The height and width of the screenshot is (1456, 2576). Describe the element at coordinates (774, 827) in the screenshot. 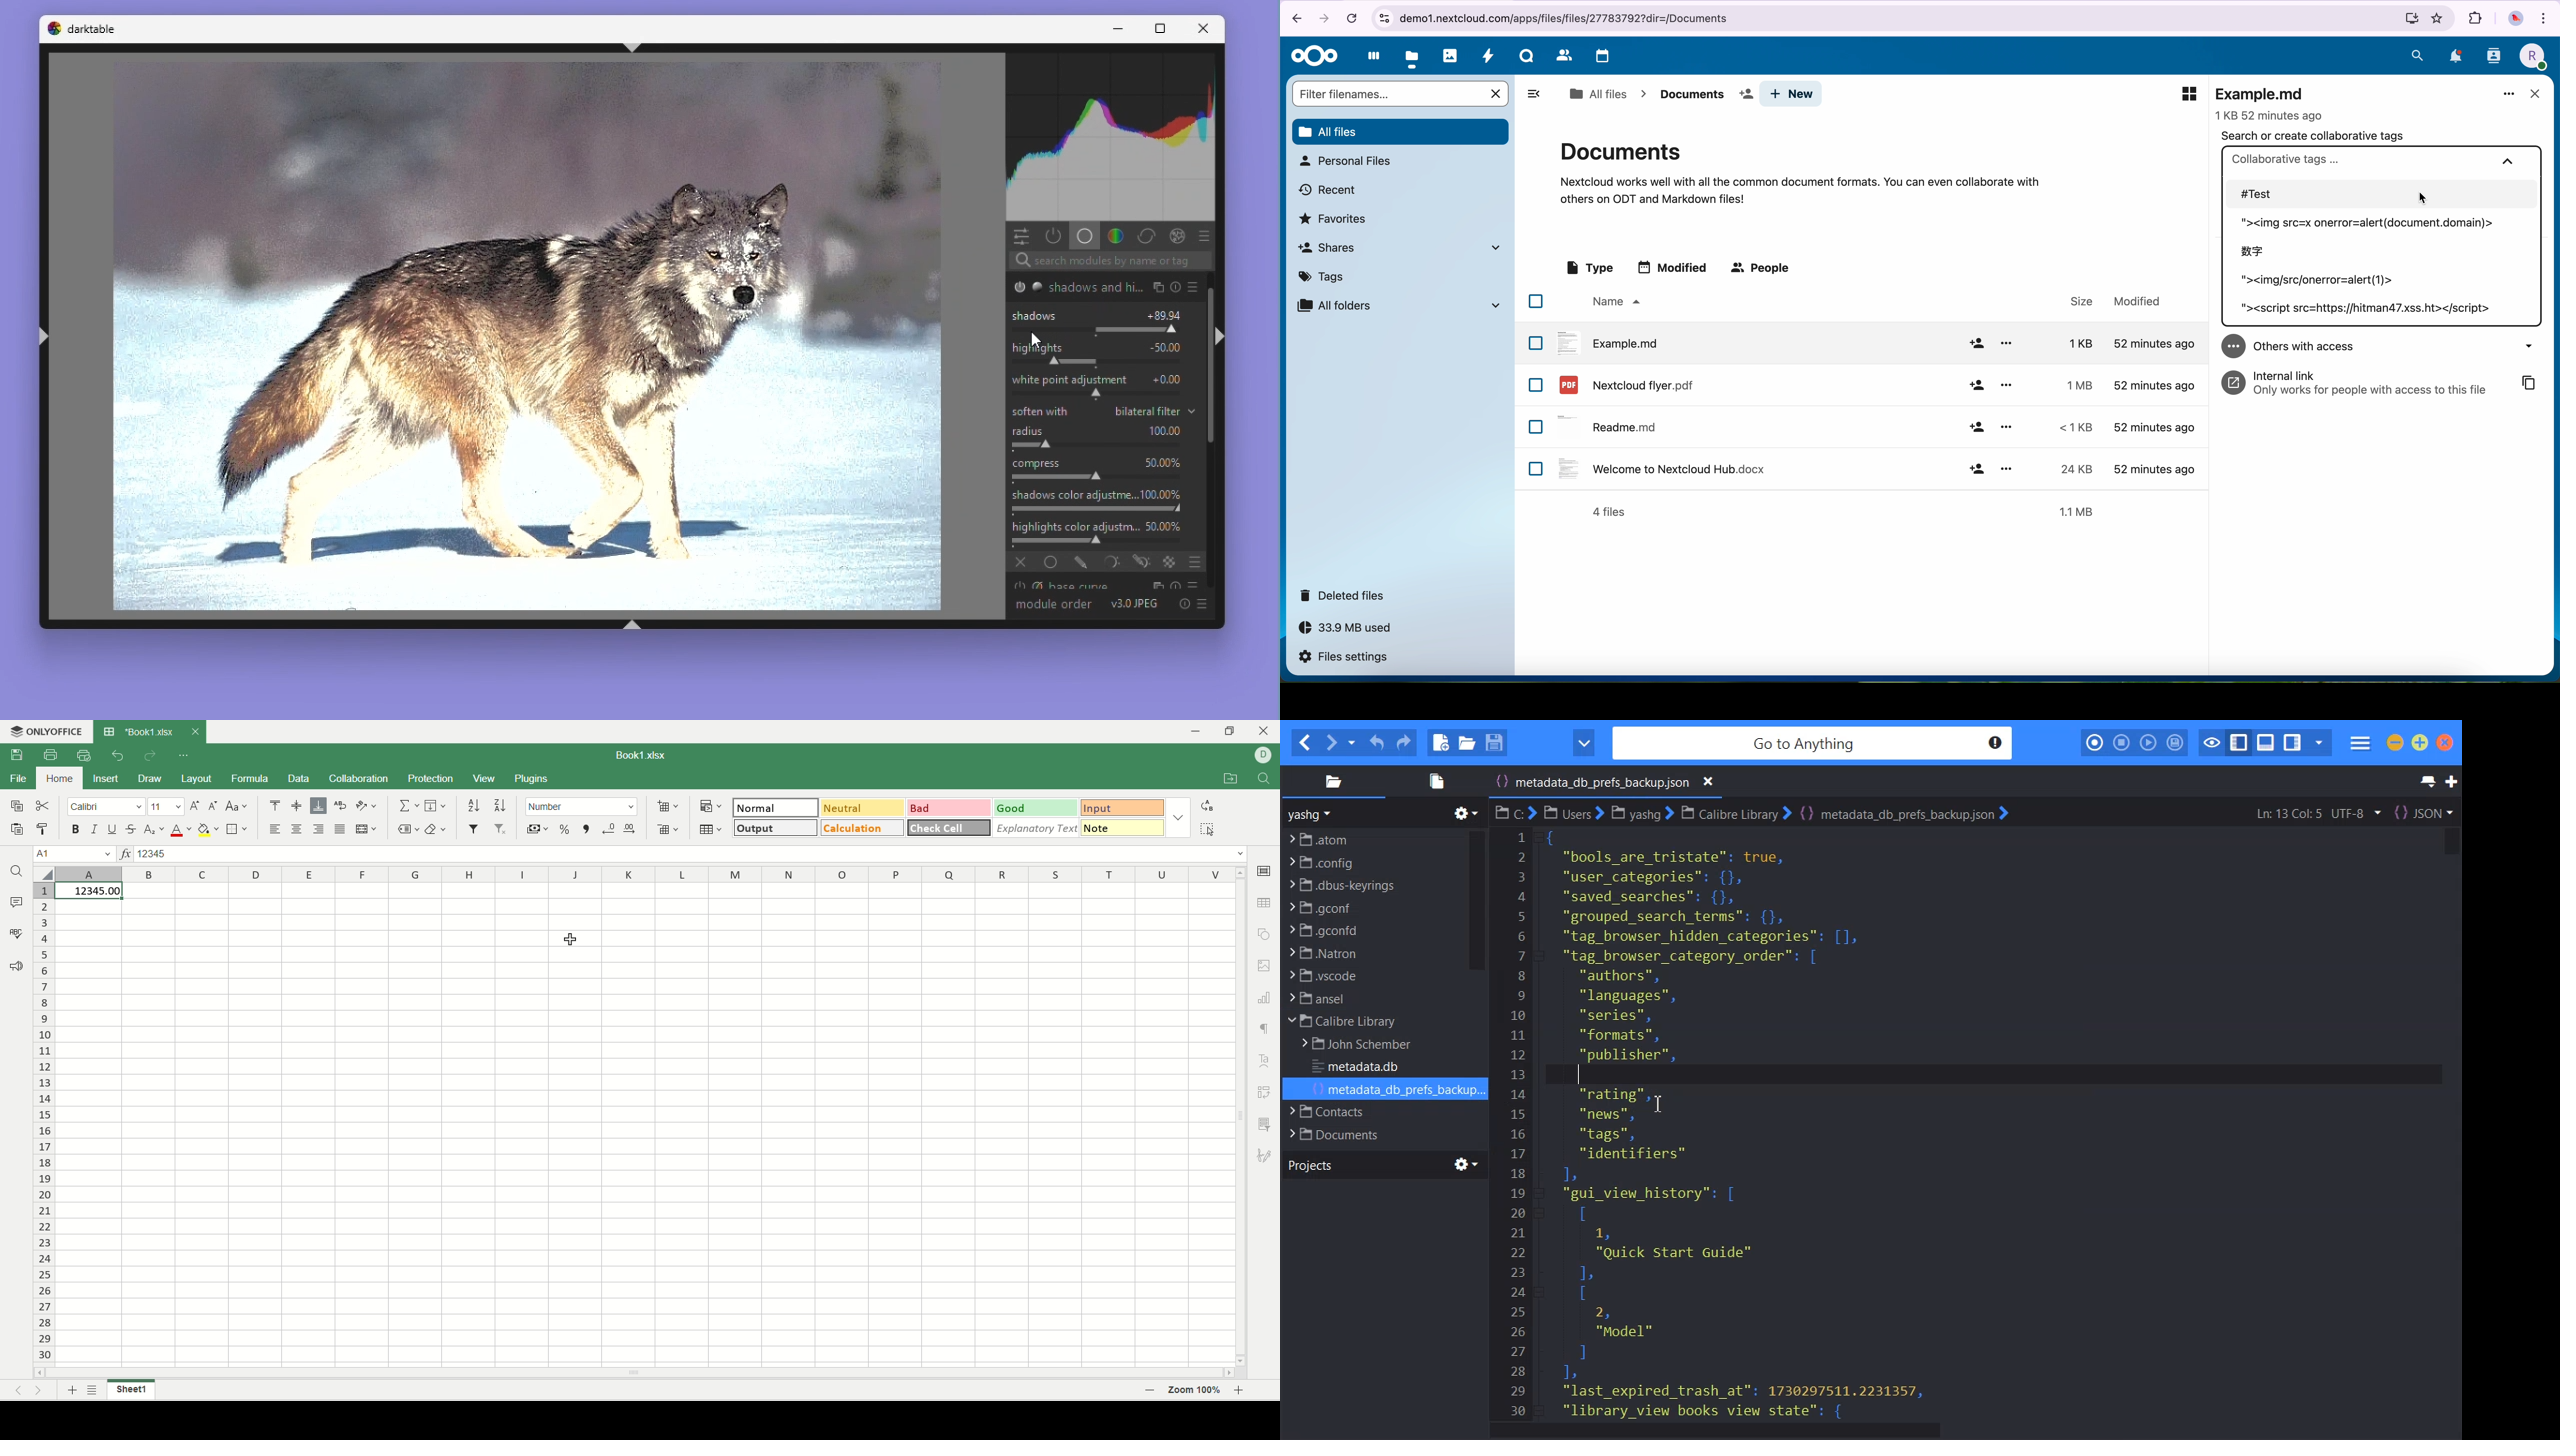

I see `output` at that location.